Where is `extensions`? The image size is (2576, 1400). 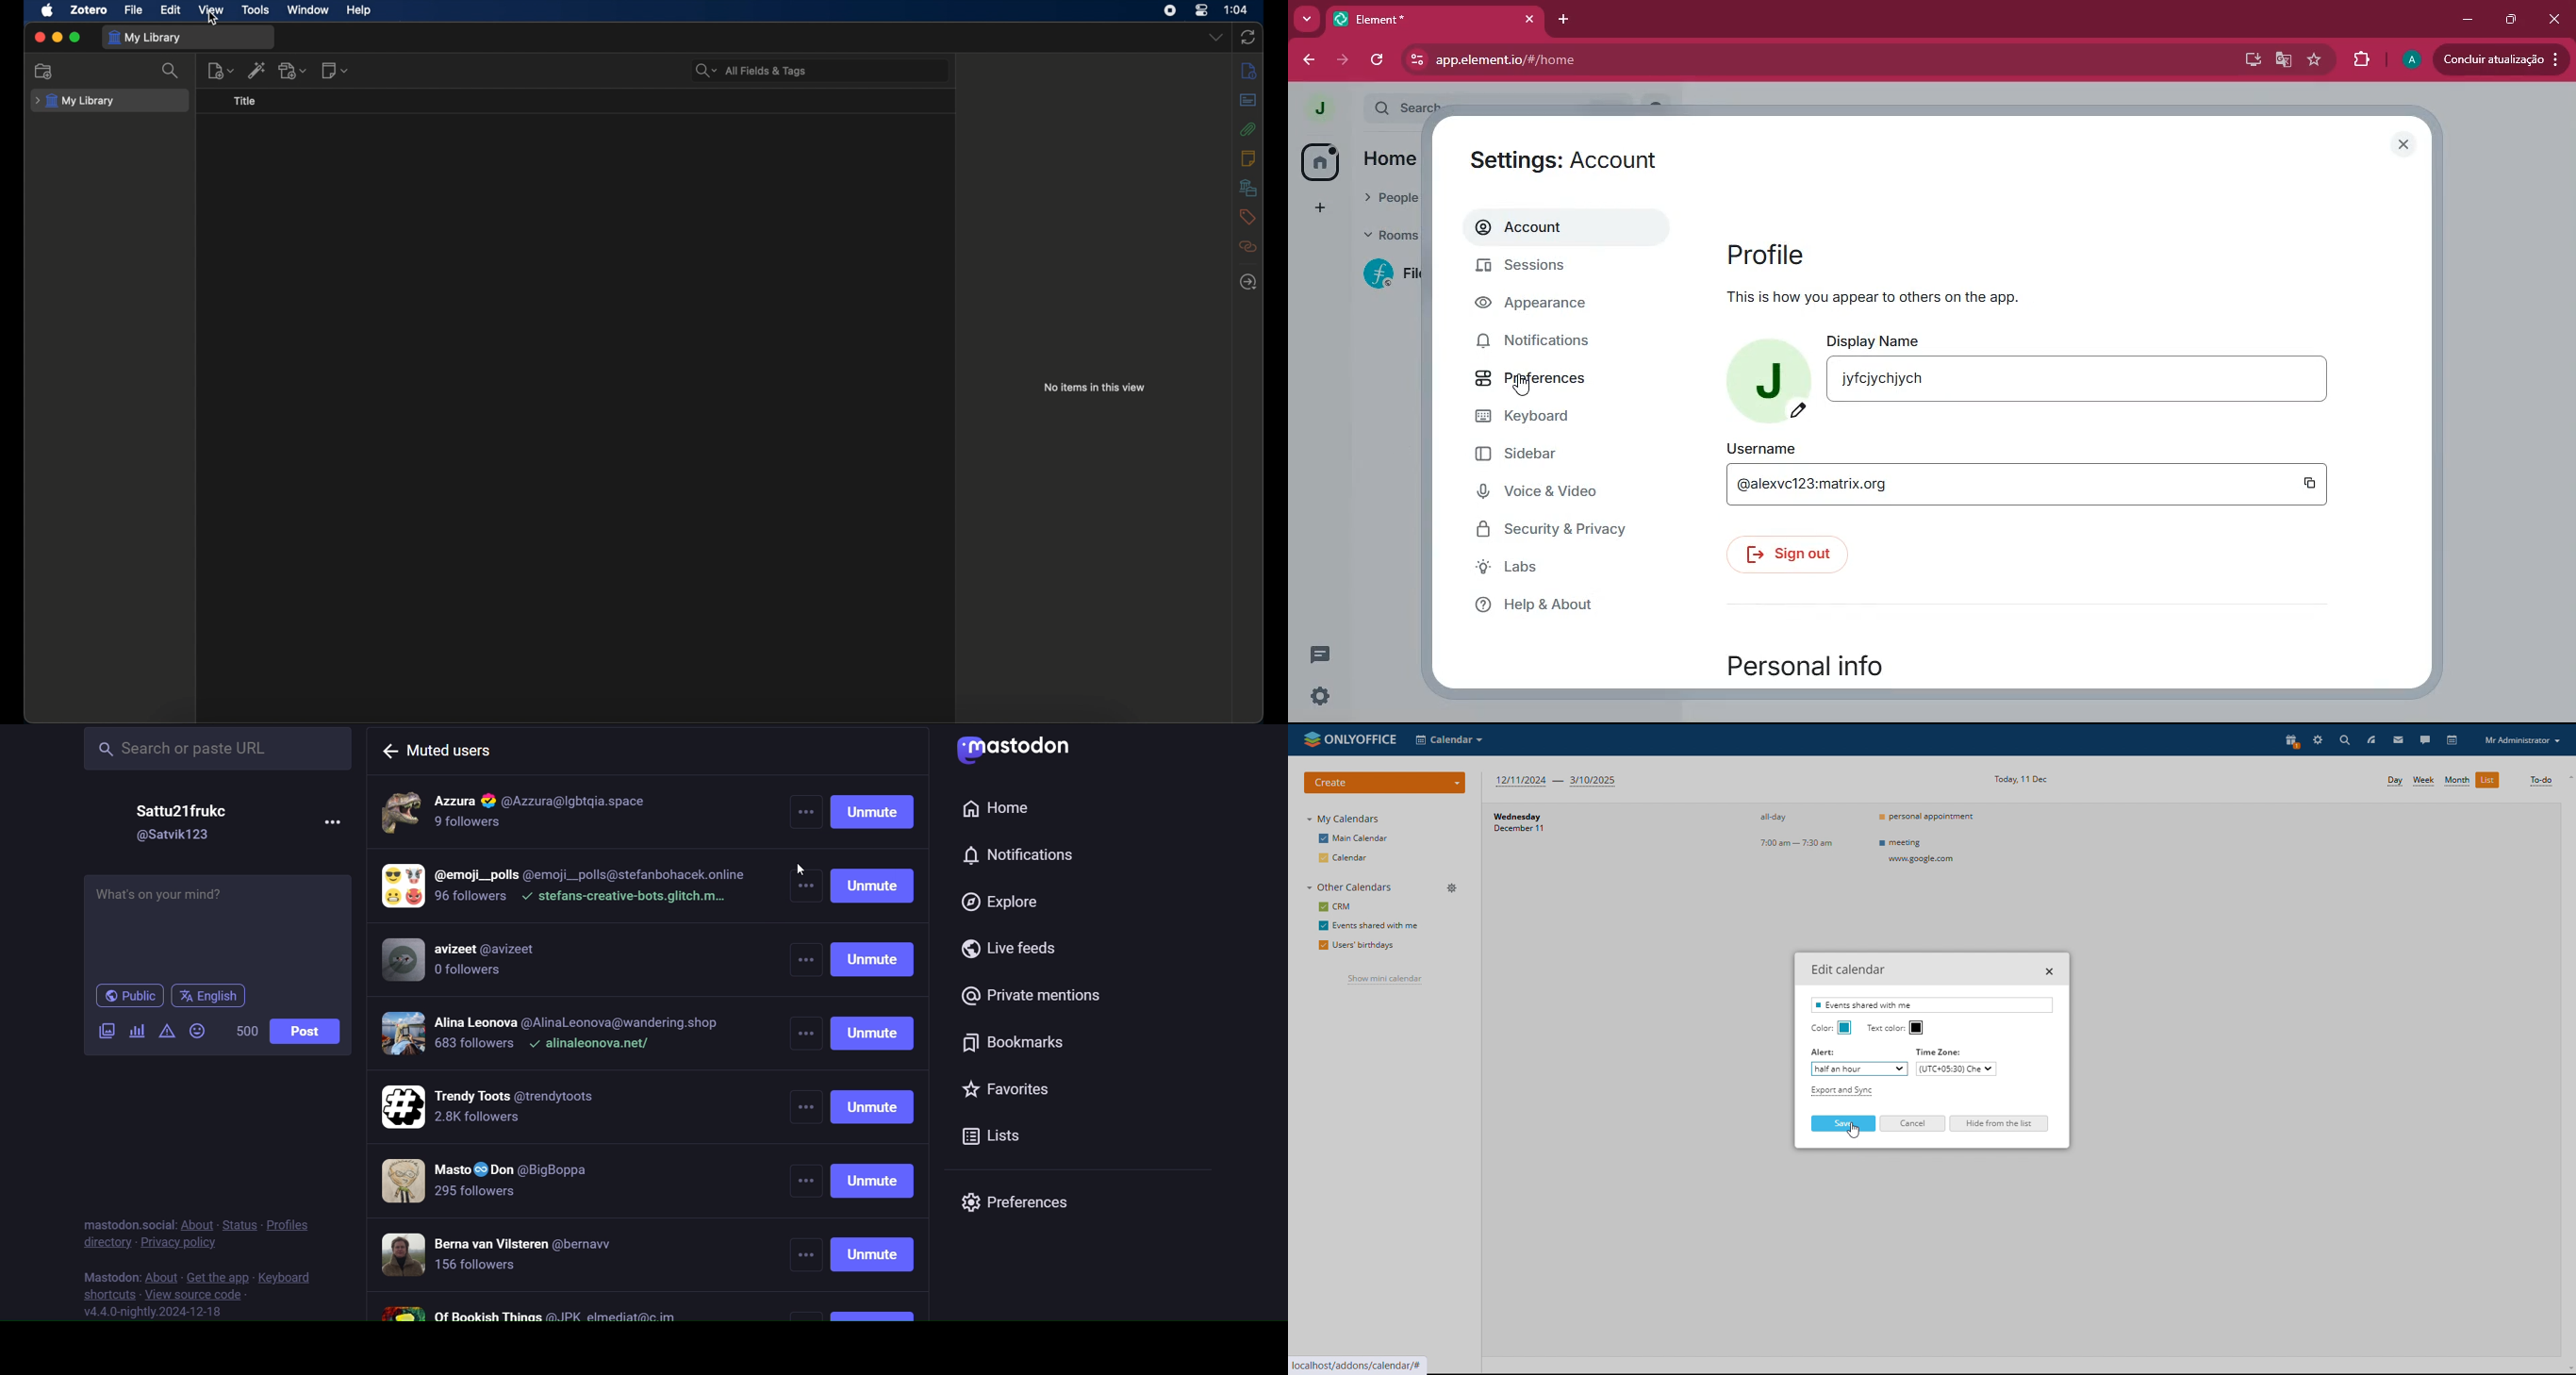 extensions is located at coordinates (2358, 60).